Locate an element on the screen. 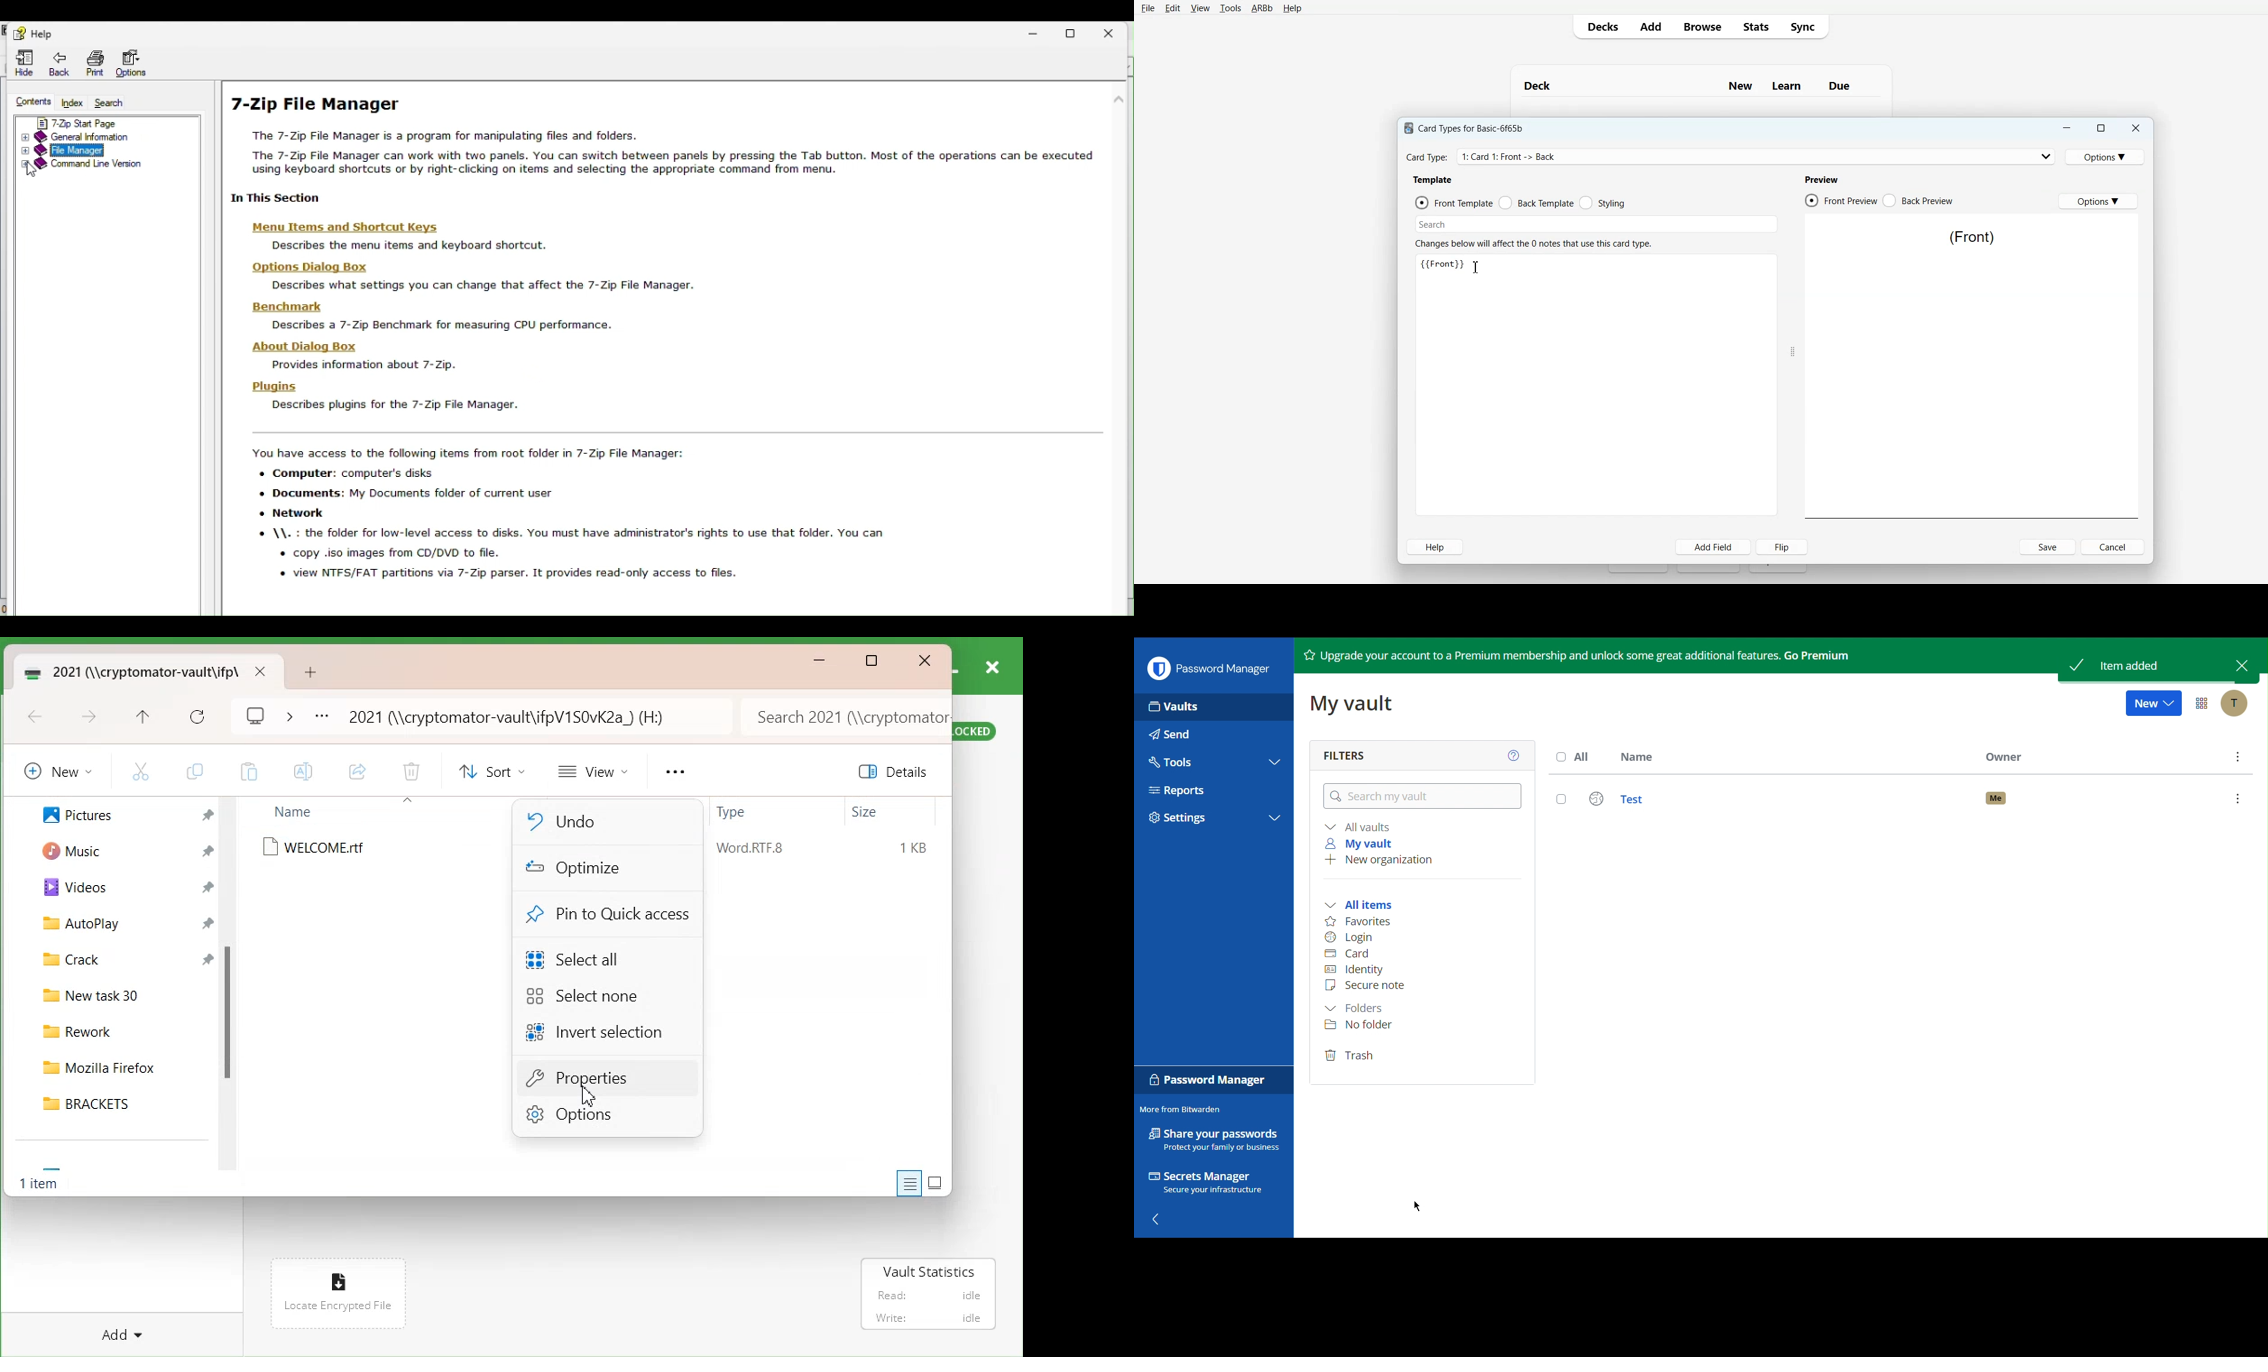 This screenshot has width=2268, height=1372. Decks is located at coordinates (1600, 27).